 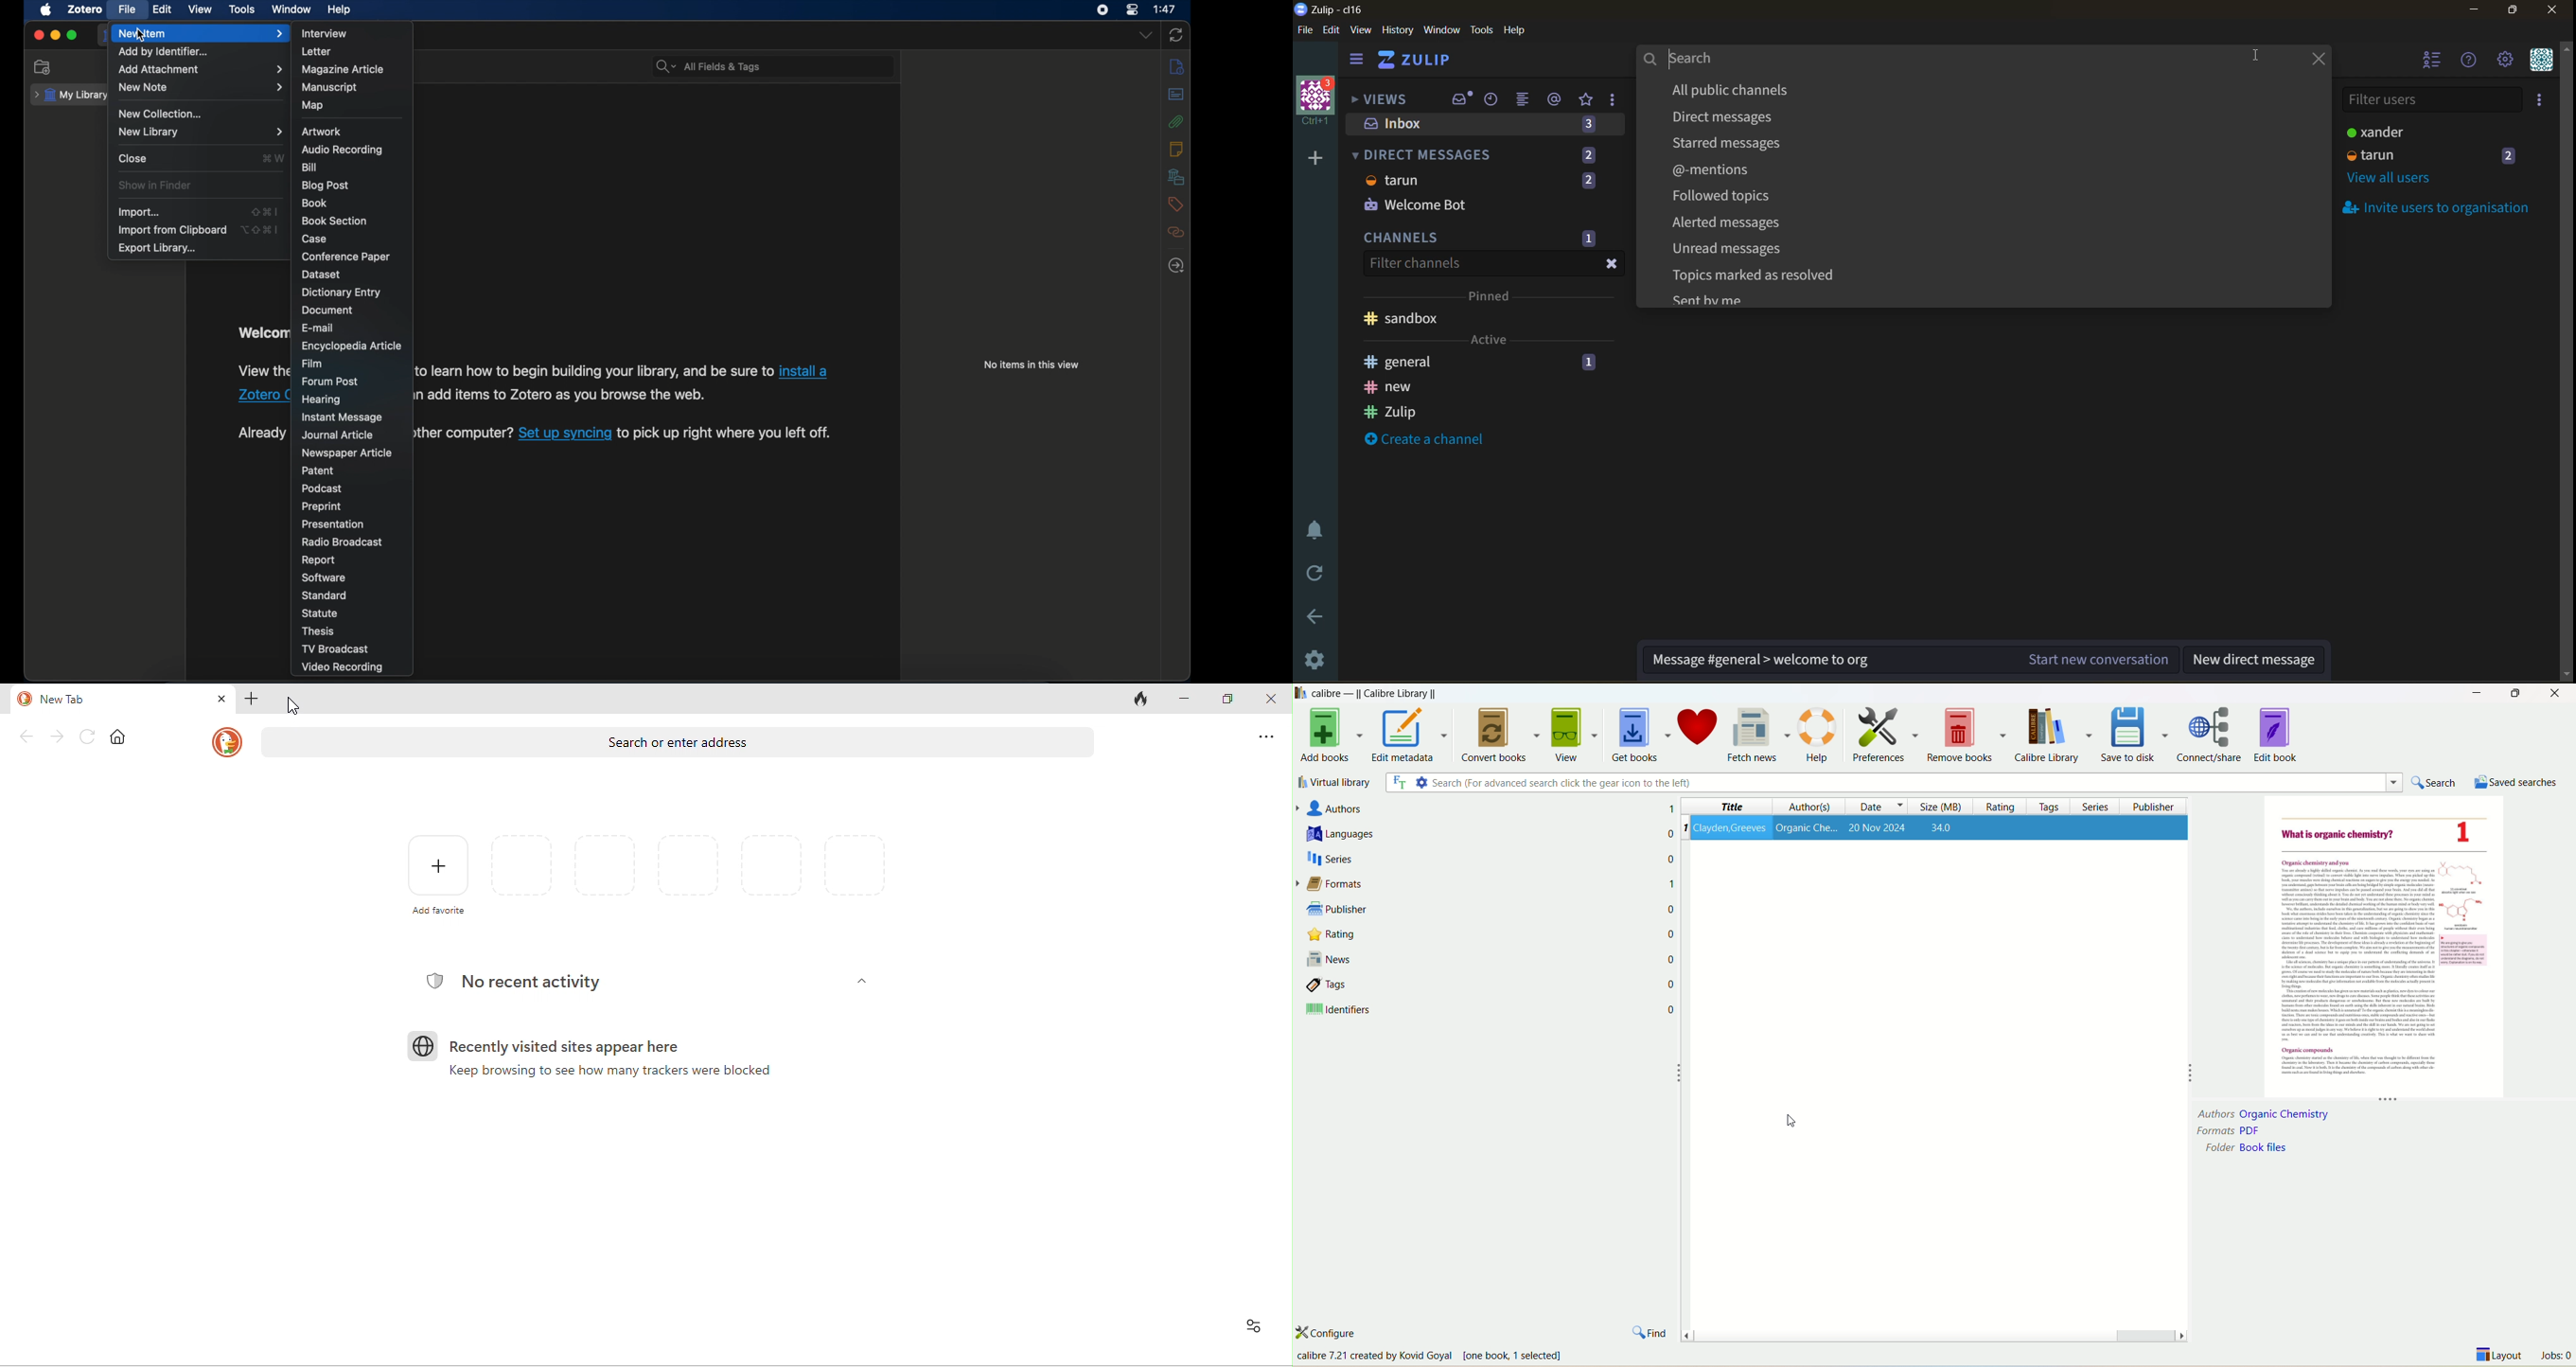 What do you see at coordinates (2057, 736) in the screenshot?
I see `calibre library` at bounding box center [2057, 736].